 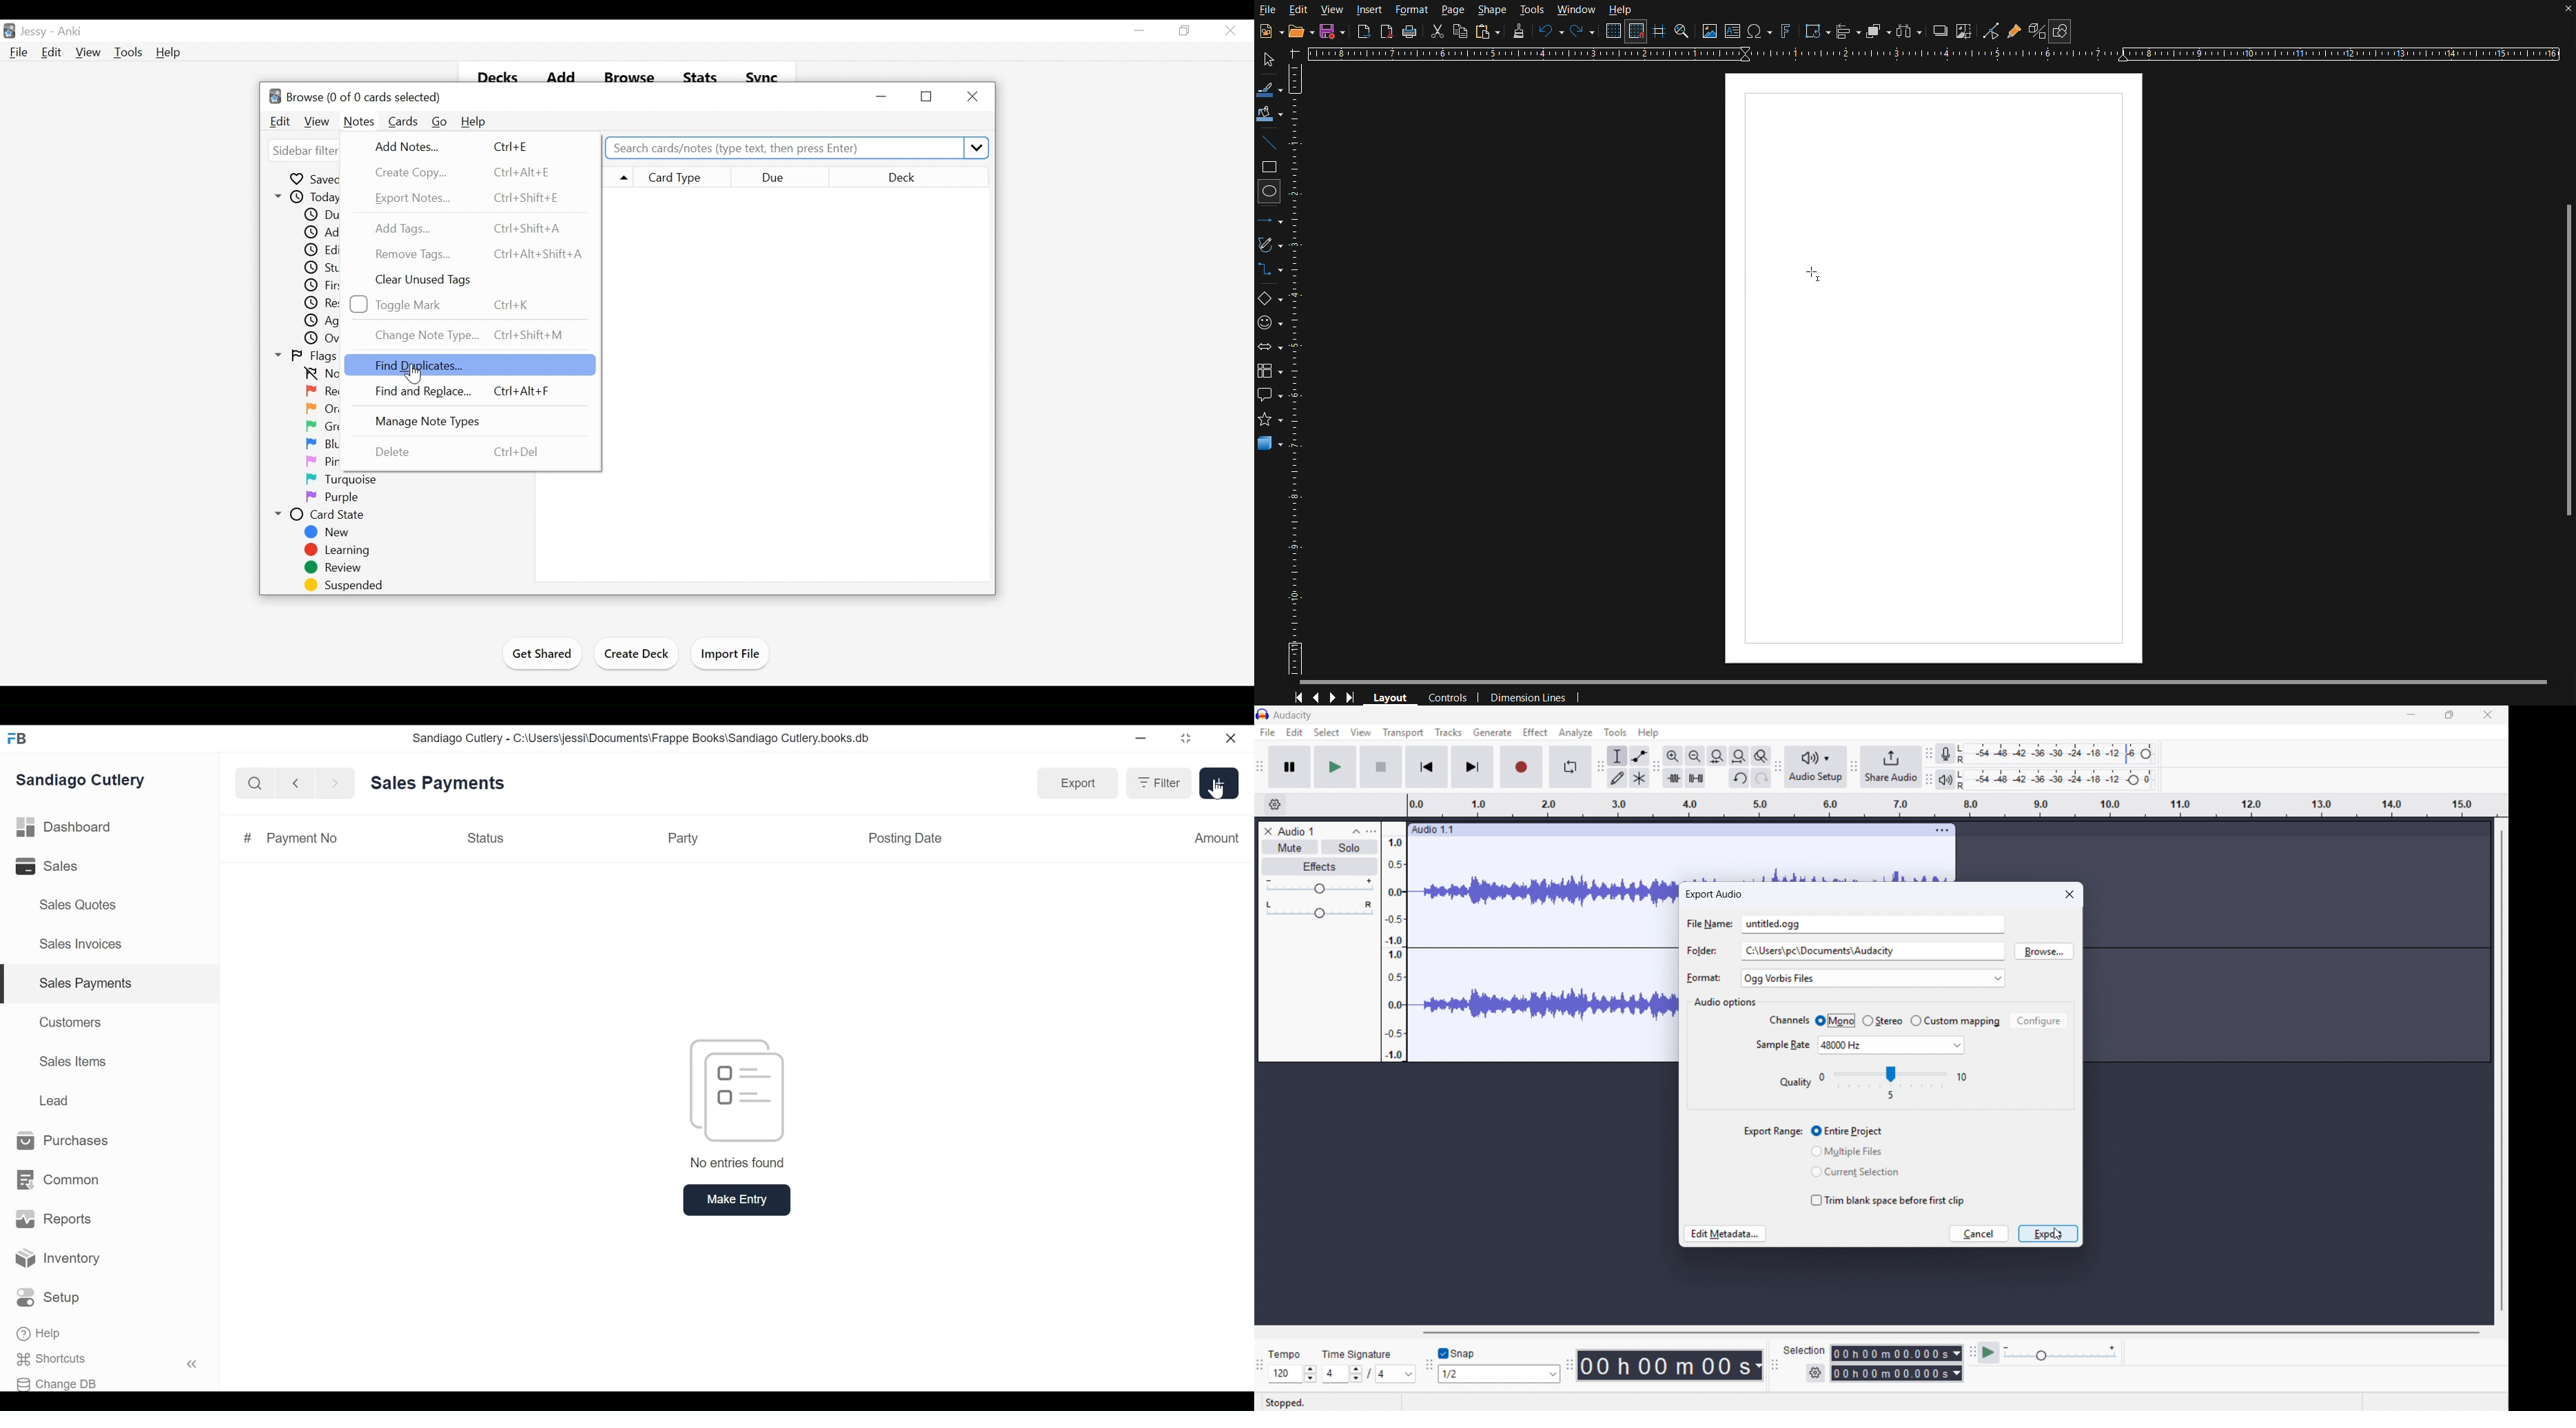 I want to click on help , so click(x=1649, y=732).